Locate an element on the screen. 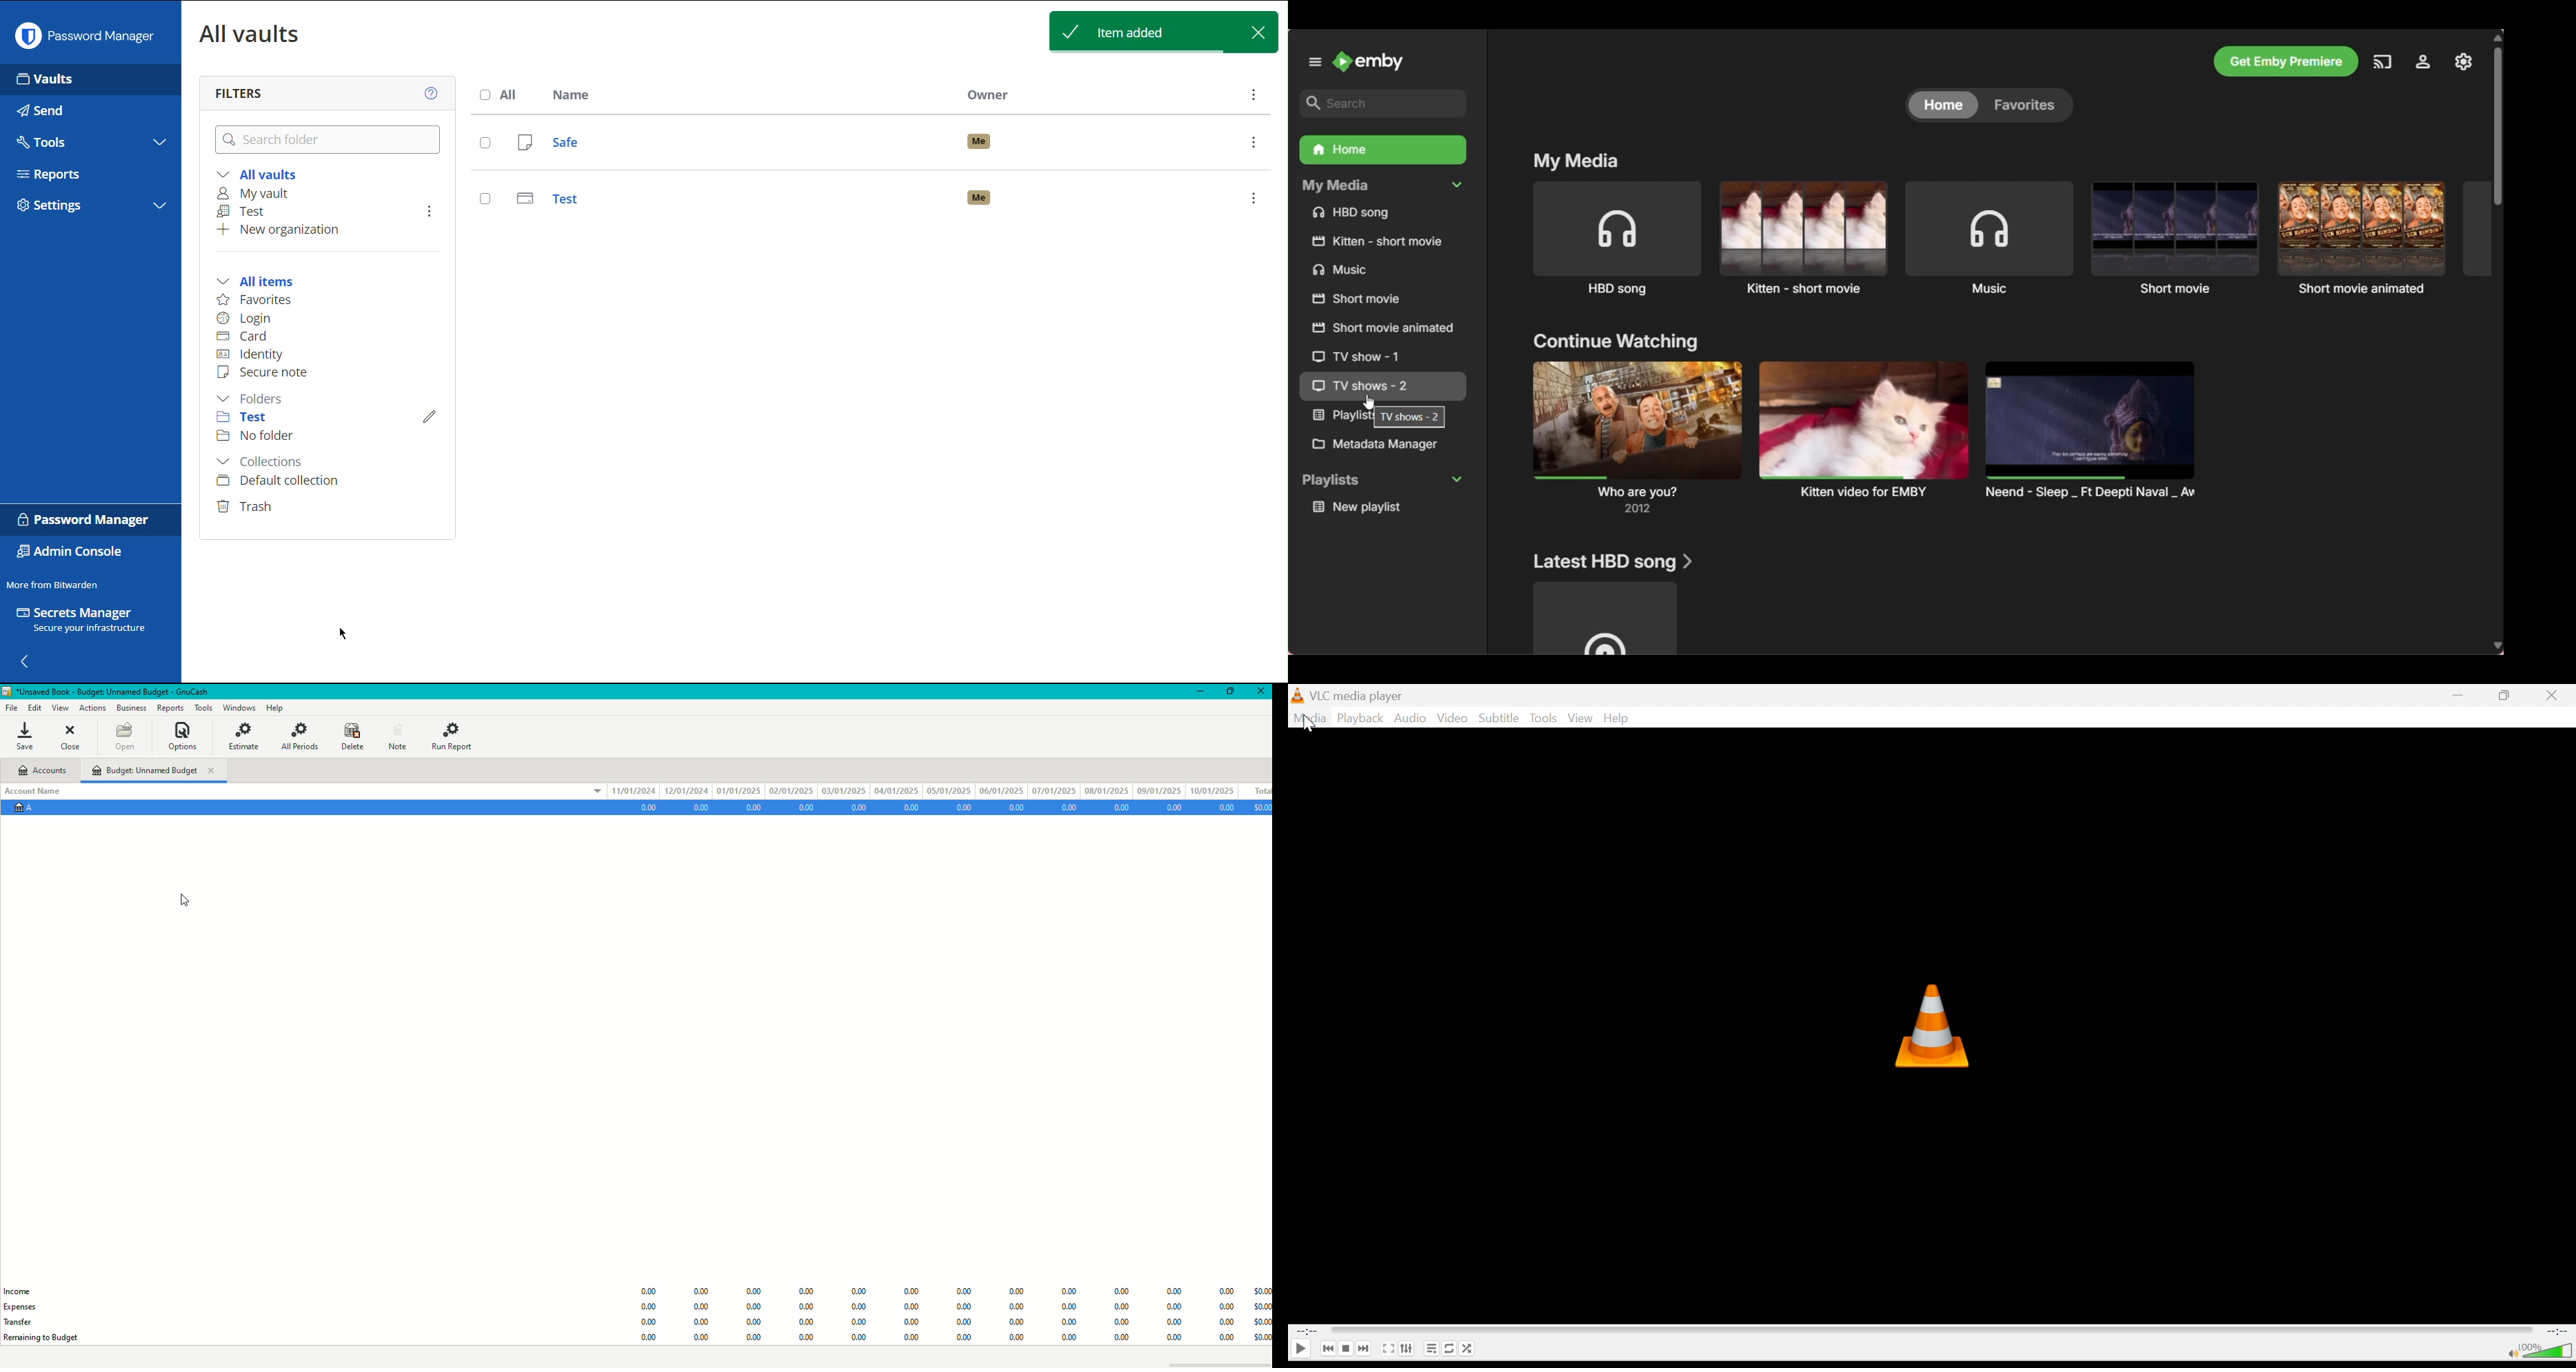 Image resolution: width=2576 pixels, height=1372 pixels. Restore is located at coordinates (1232, 693).